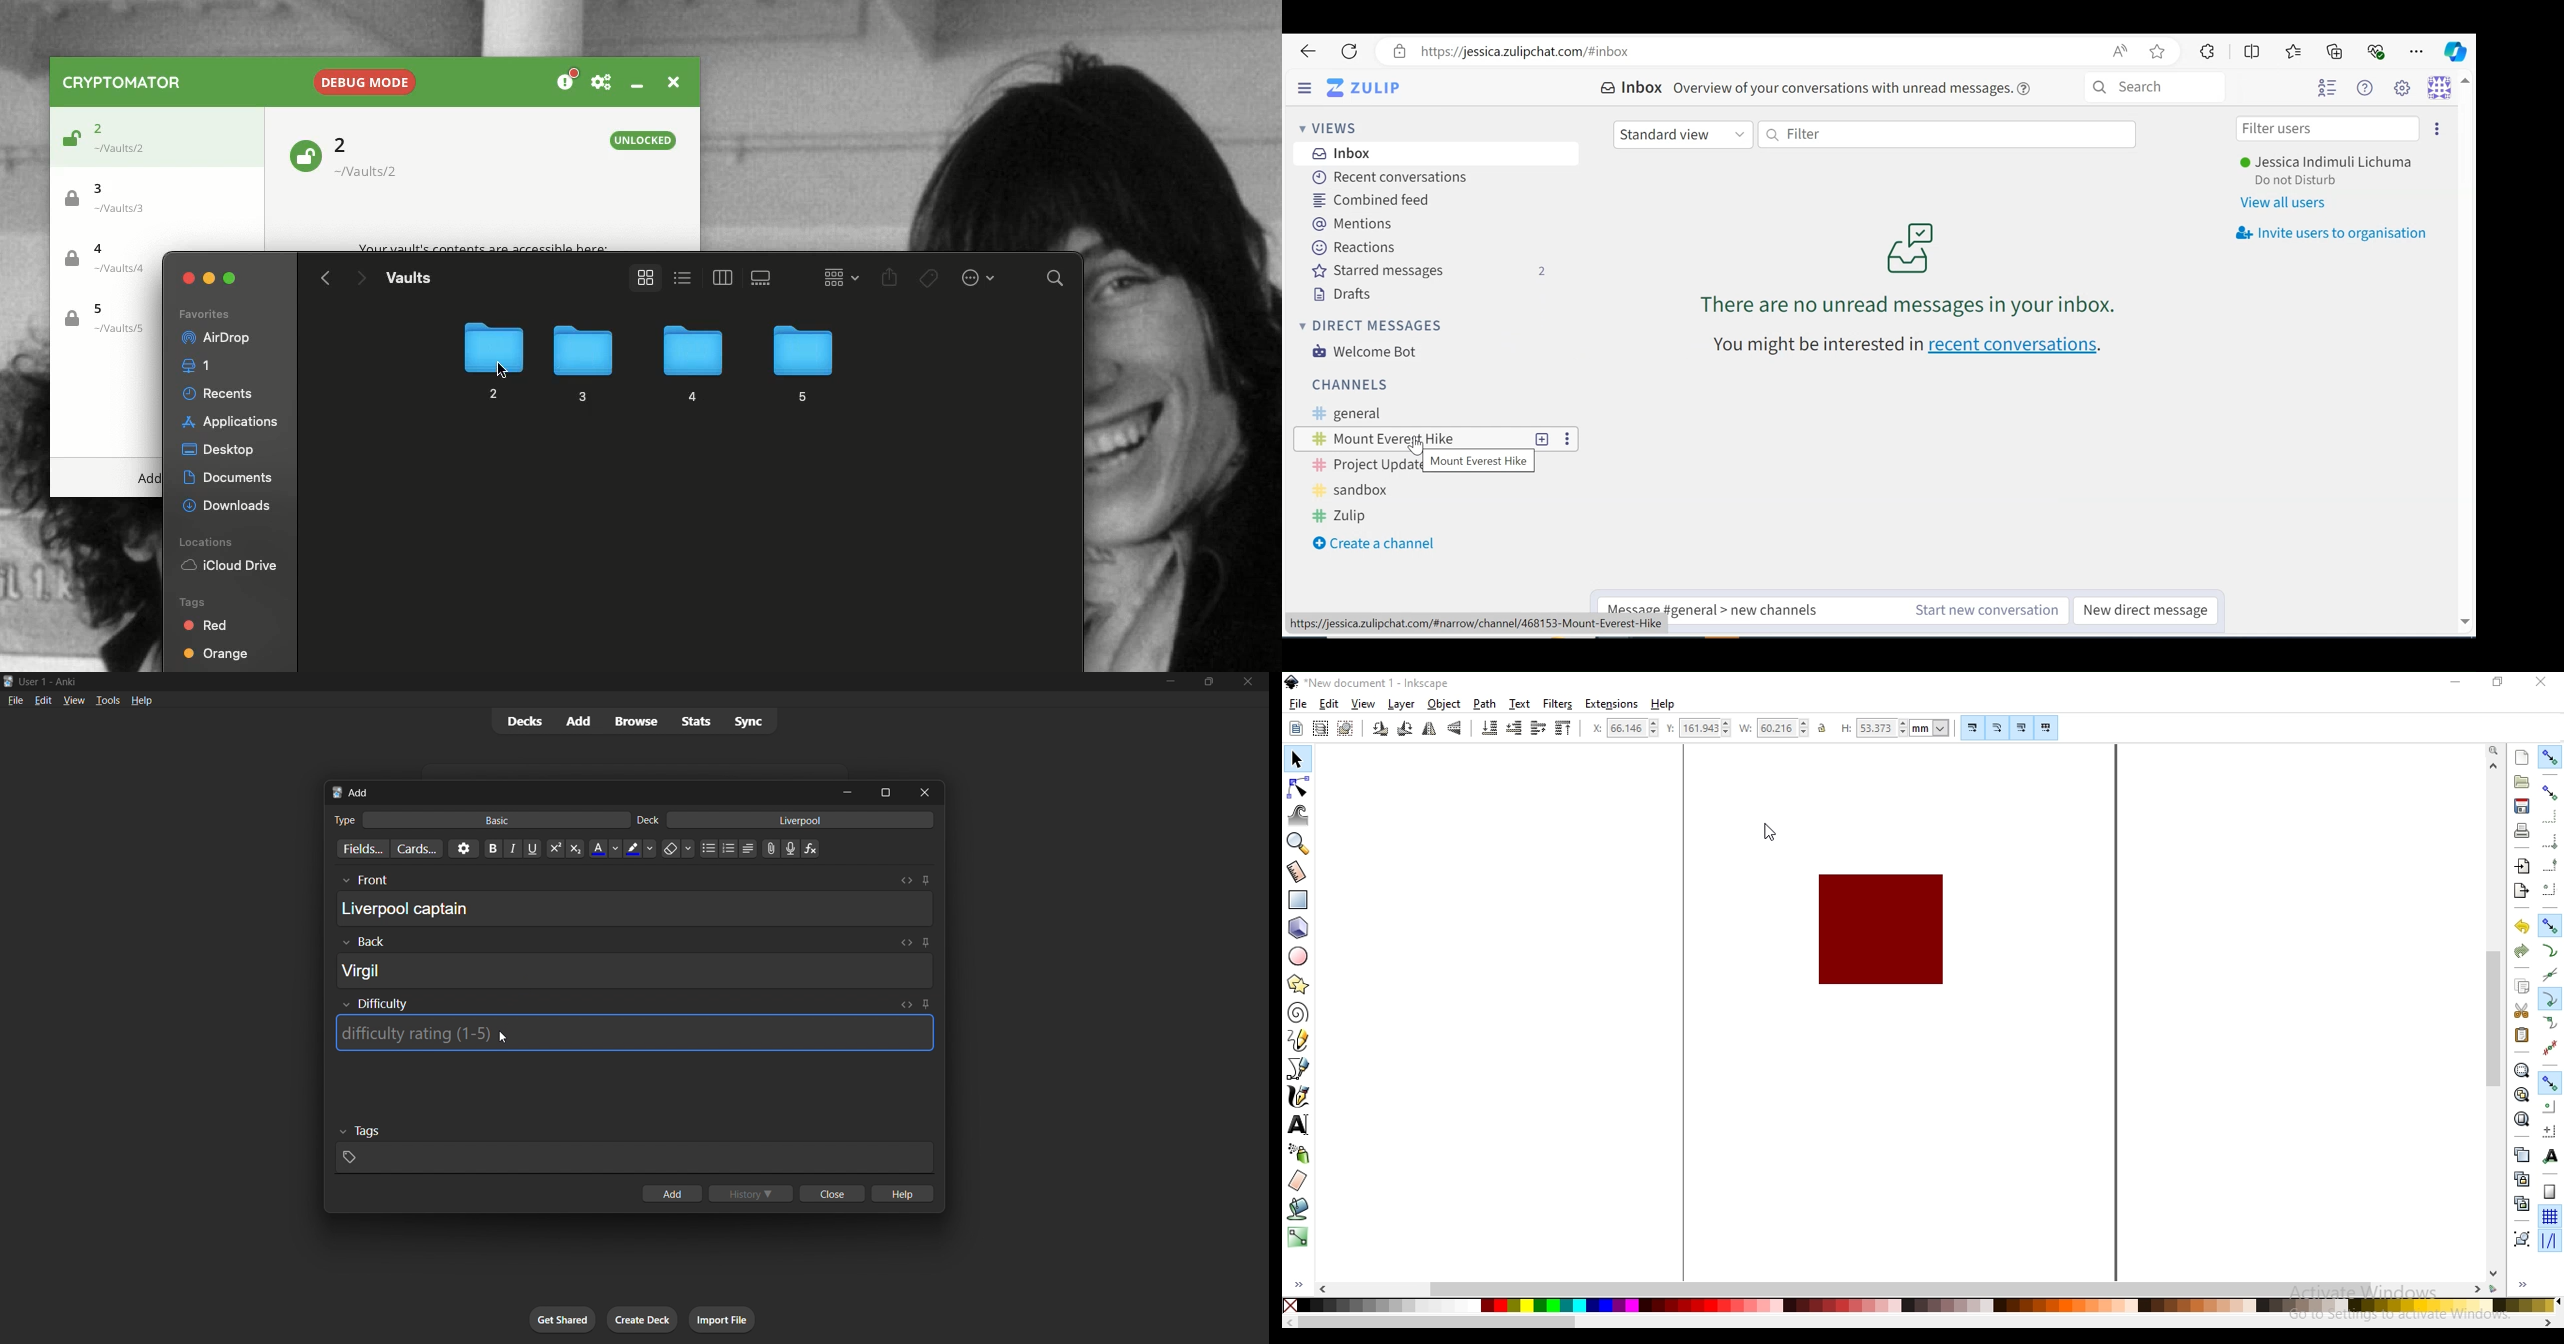 The width and height of the screenshot is (2576, 1344). I want to click on Standard view, so click(1682, 133).